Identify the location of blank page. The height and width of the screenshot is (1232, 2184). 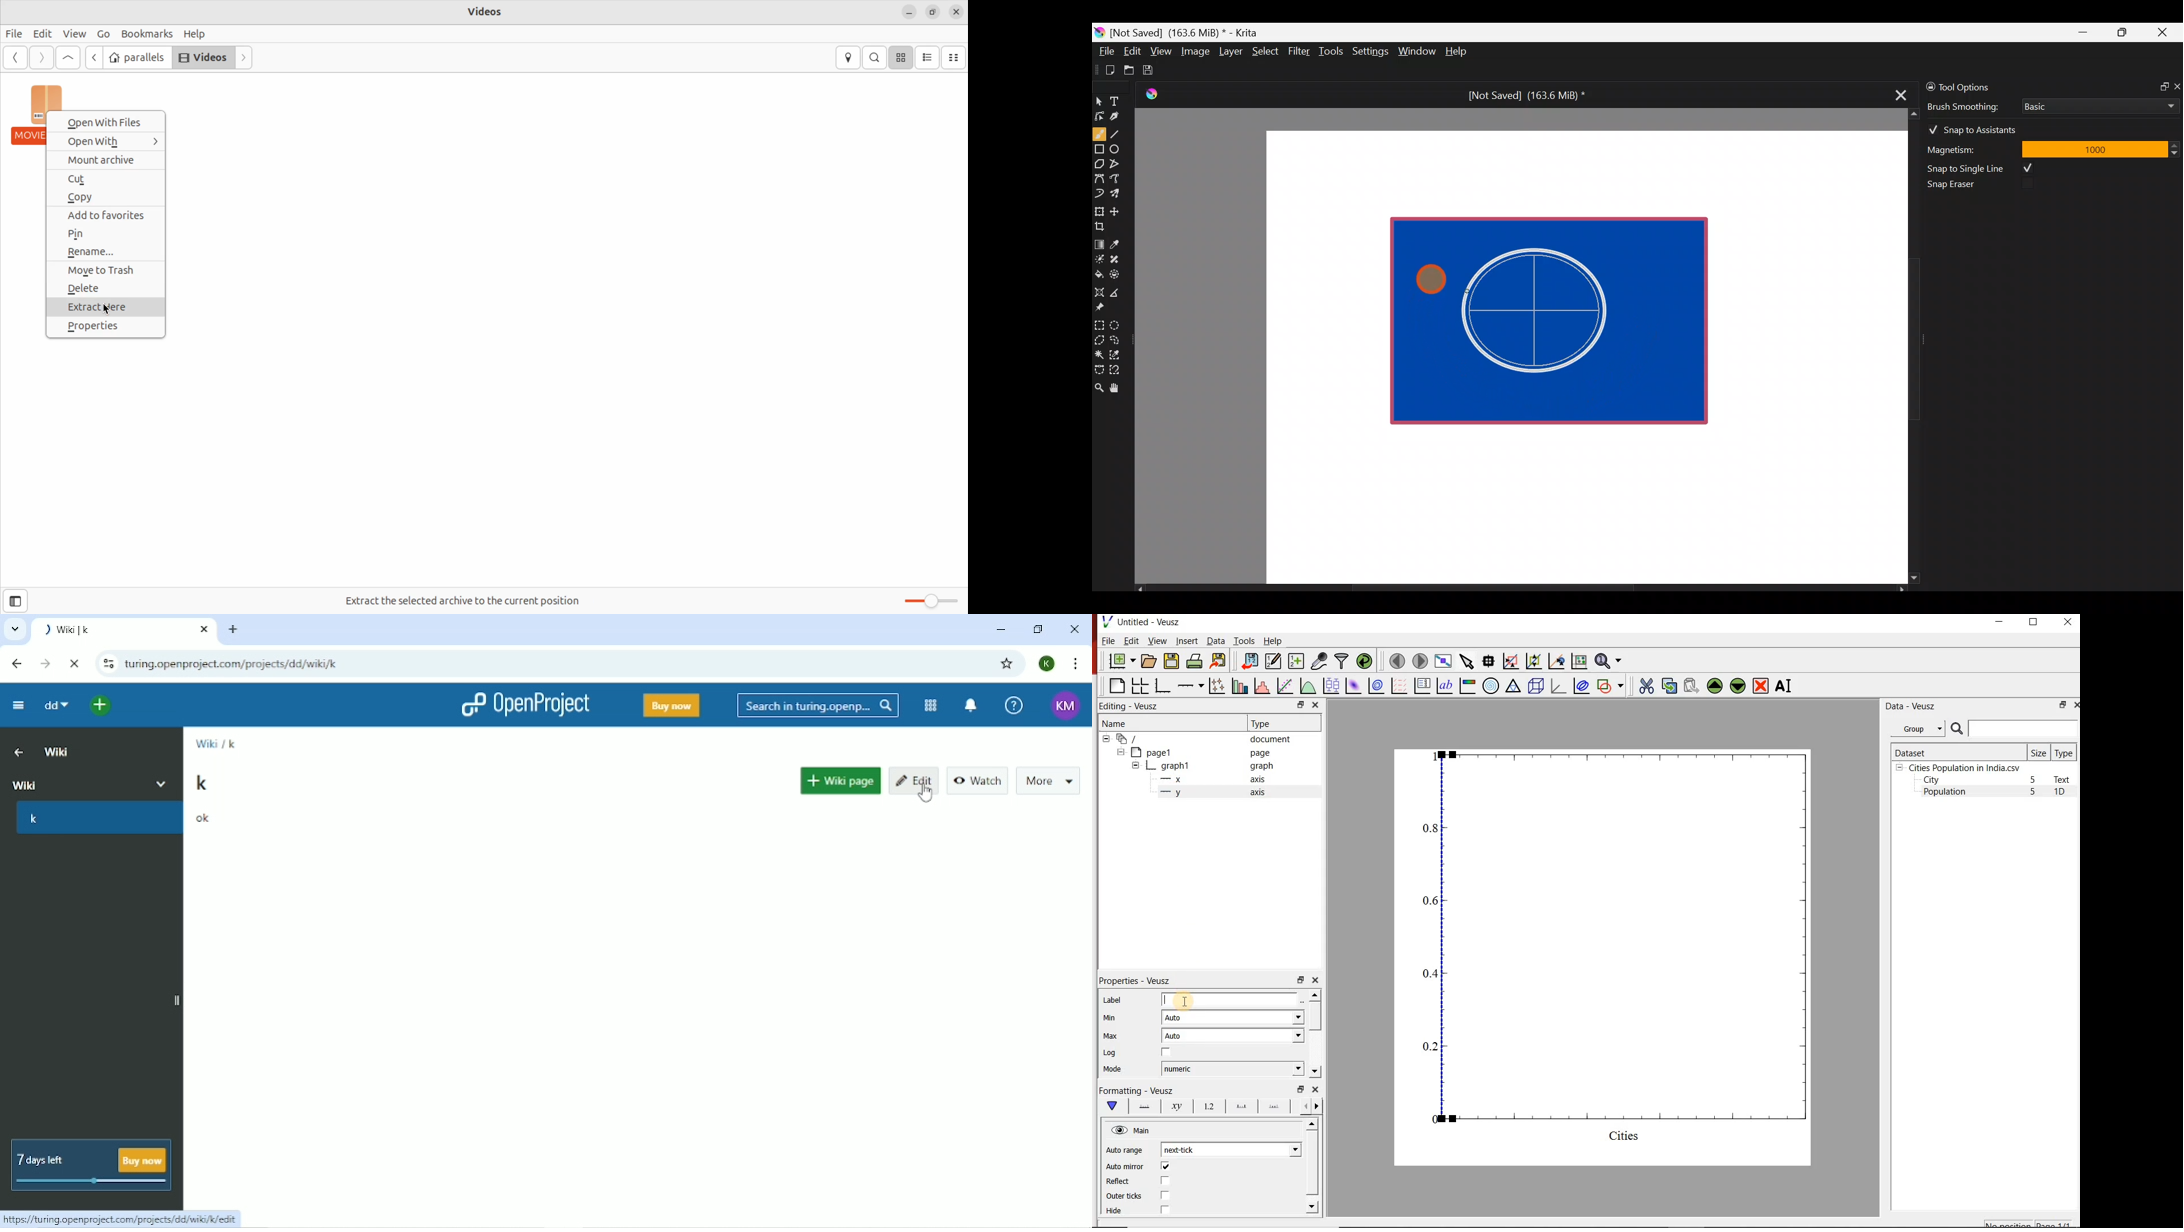
(1116, 686).